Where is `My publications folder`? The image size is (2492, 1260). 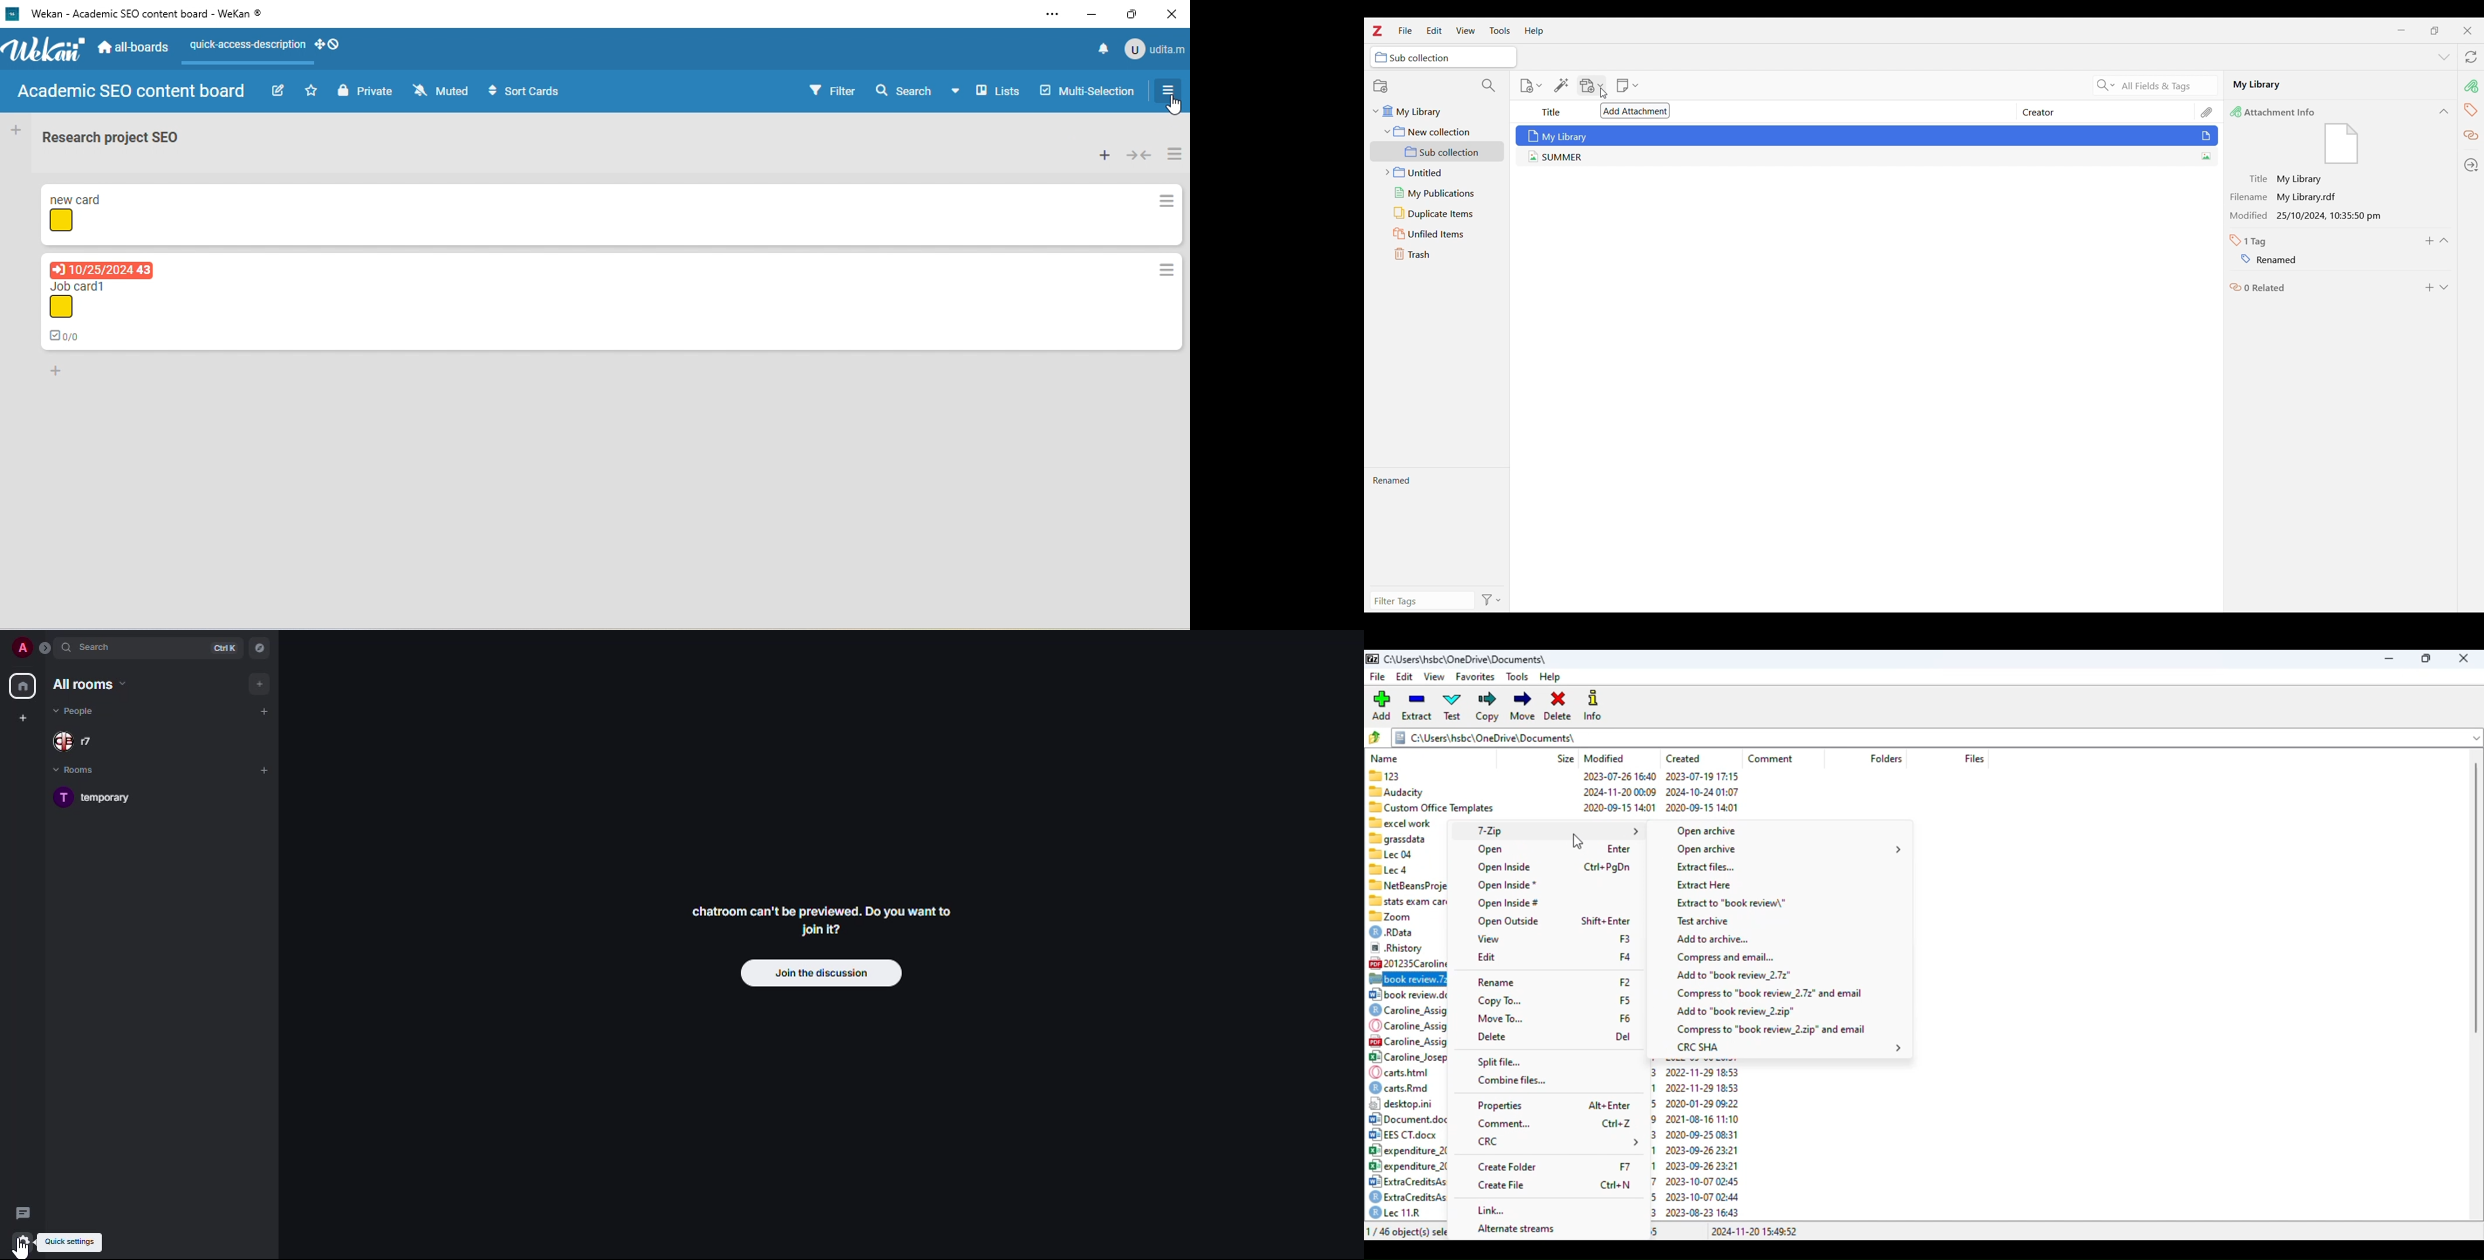 My publications folder is located at coordinates (1440, 193).